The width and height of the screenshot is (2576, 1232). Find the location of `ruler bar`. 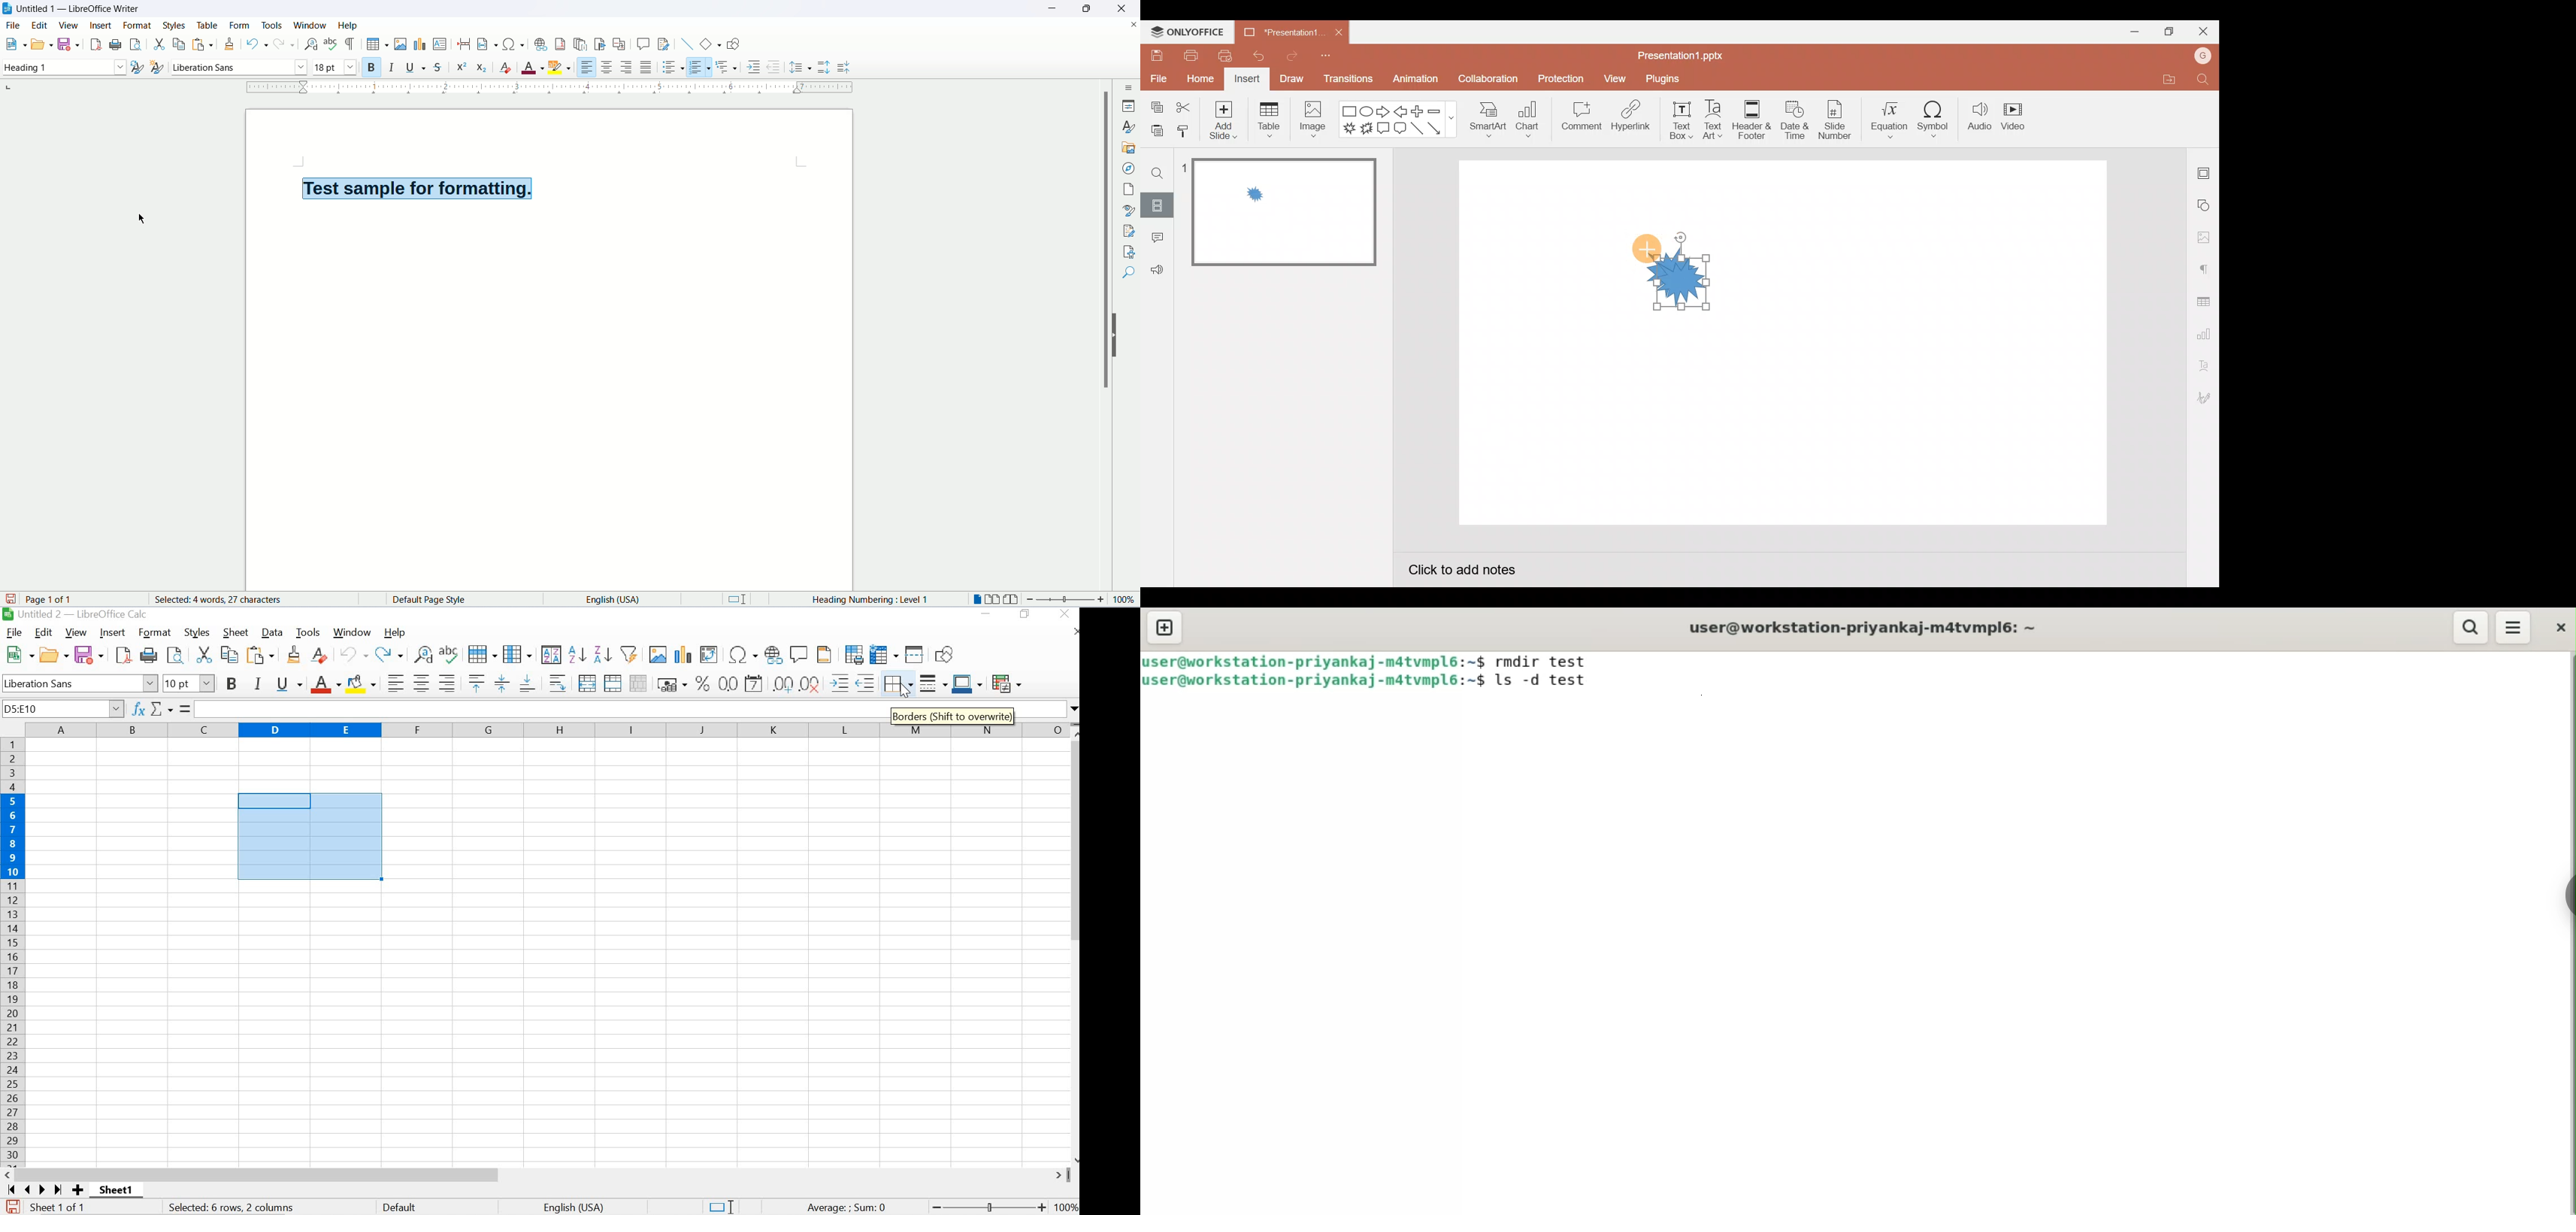

ruler bar is located at coordinates (552, 90).